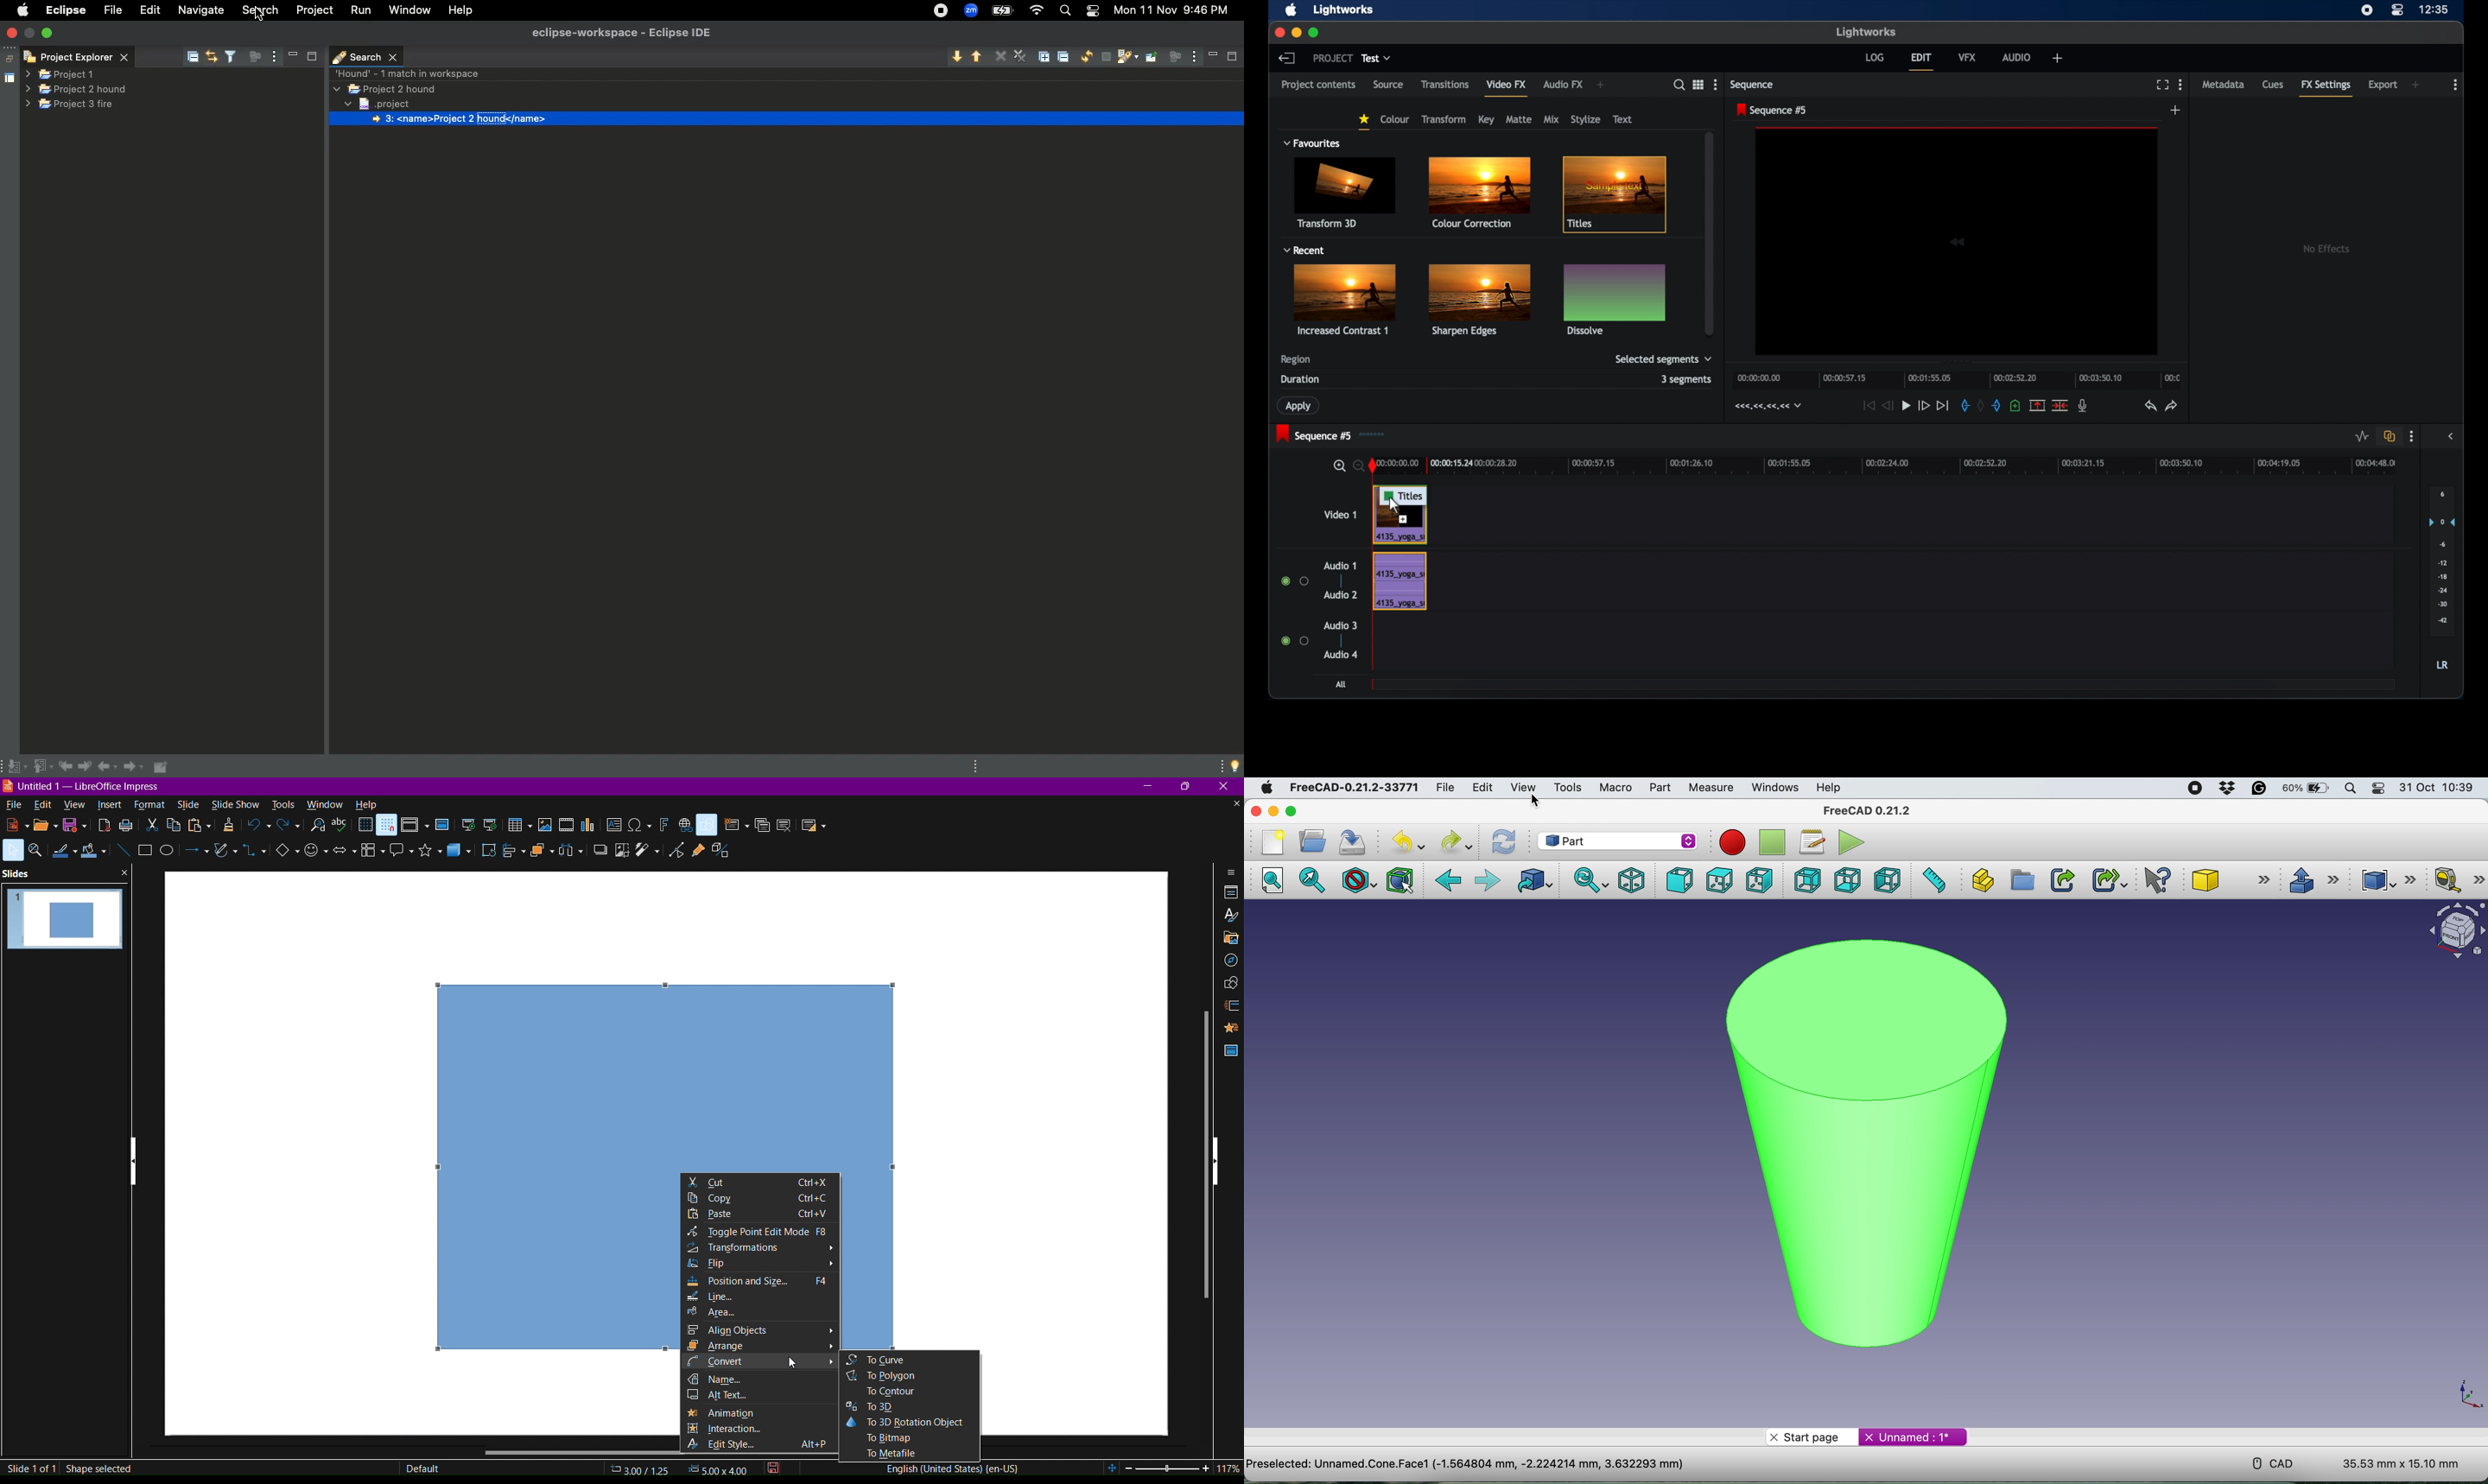 The height and width of the screenshot is (1484, 2492). What do you see at coordinates (1506, 84) in the screenshot?
I see `video fx` at bounding box center [1506, 84].